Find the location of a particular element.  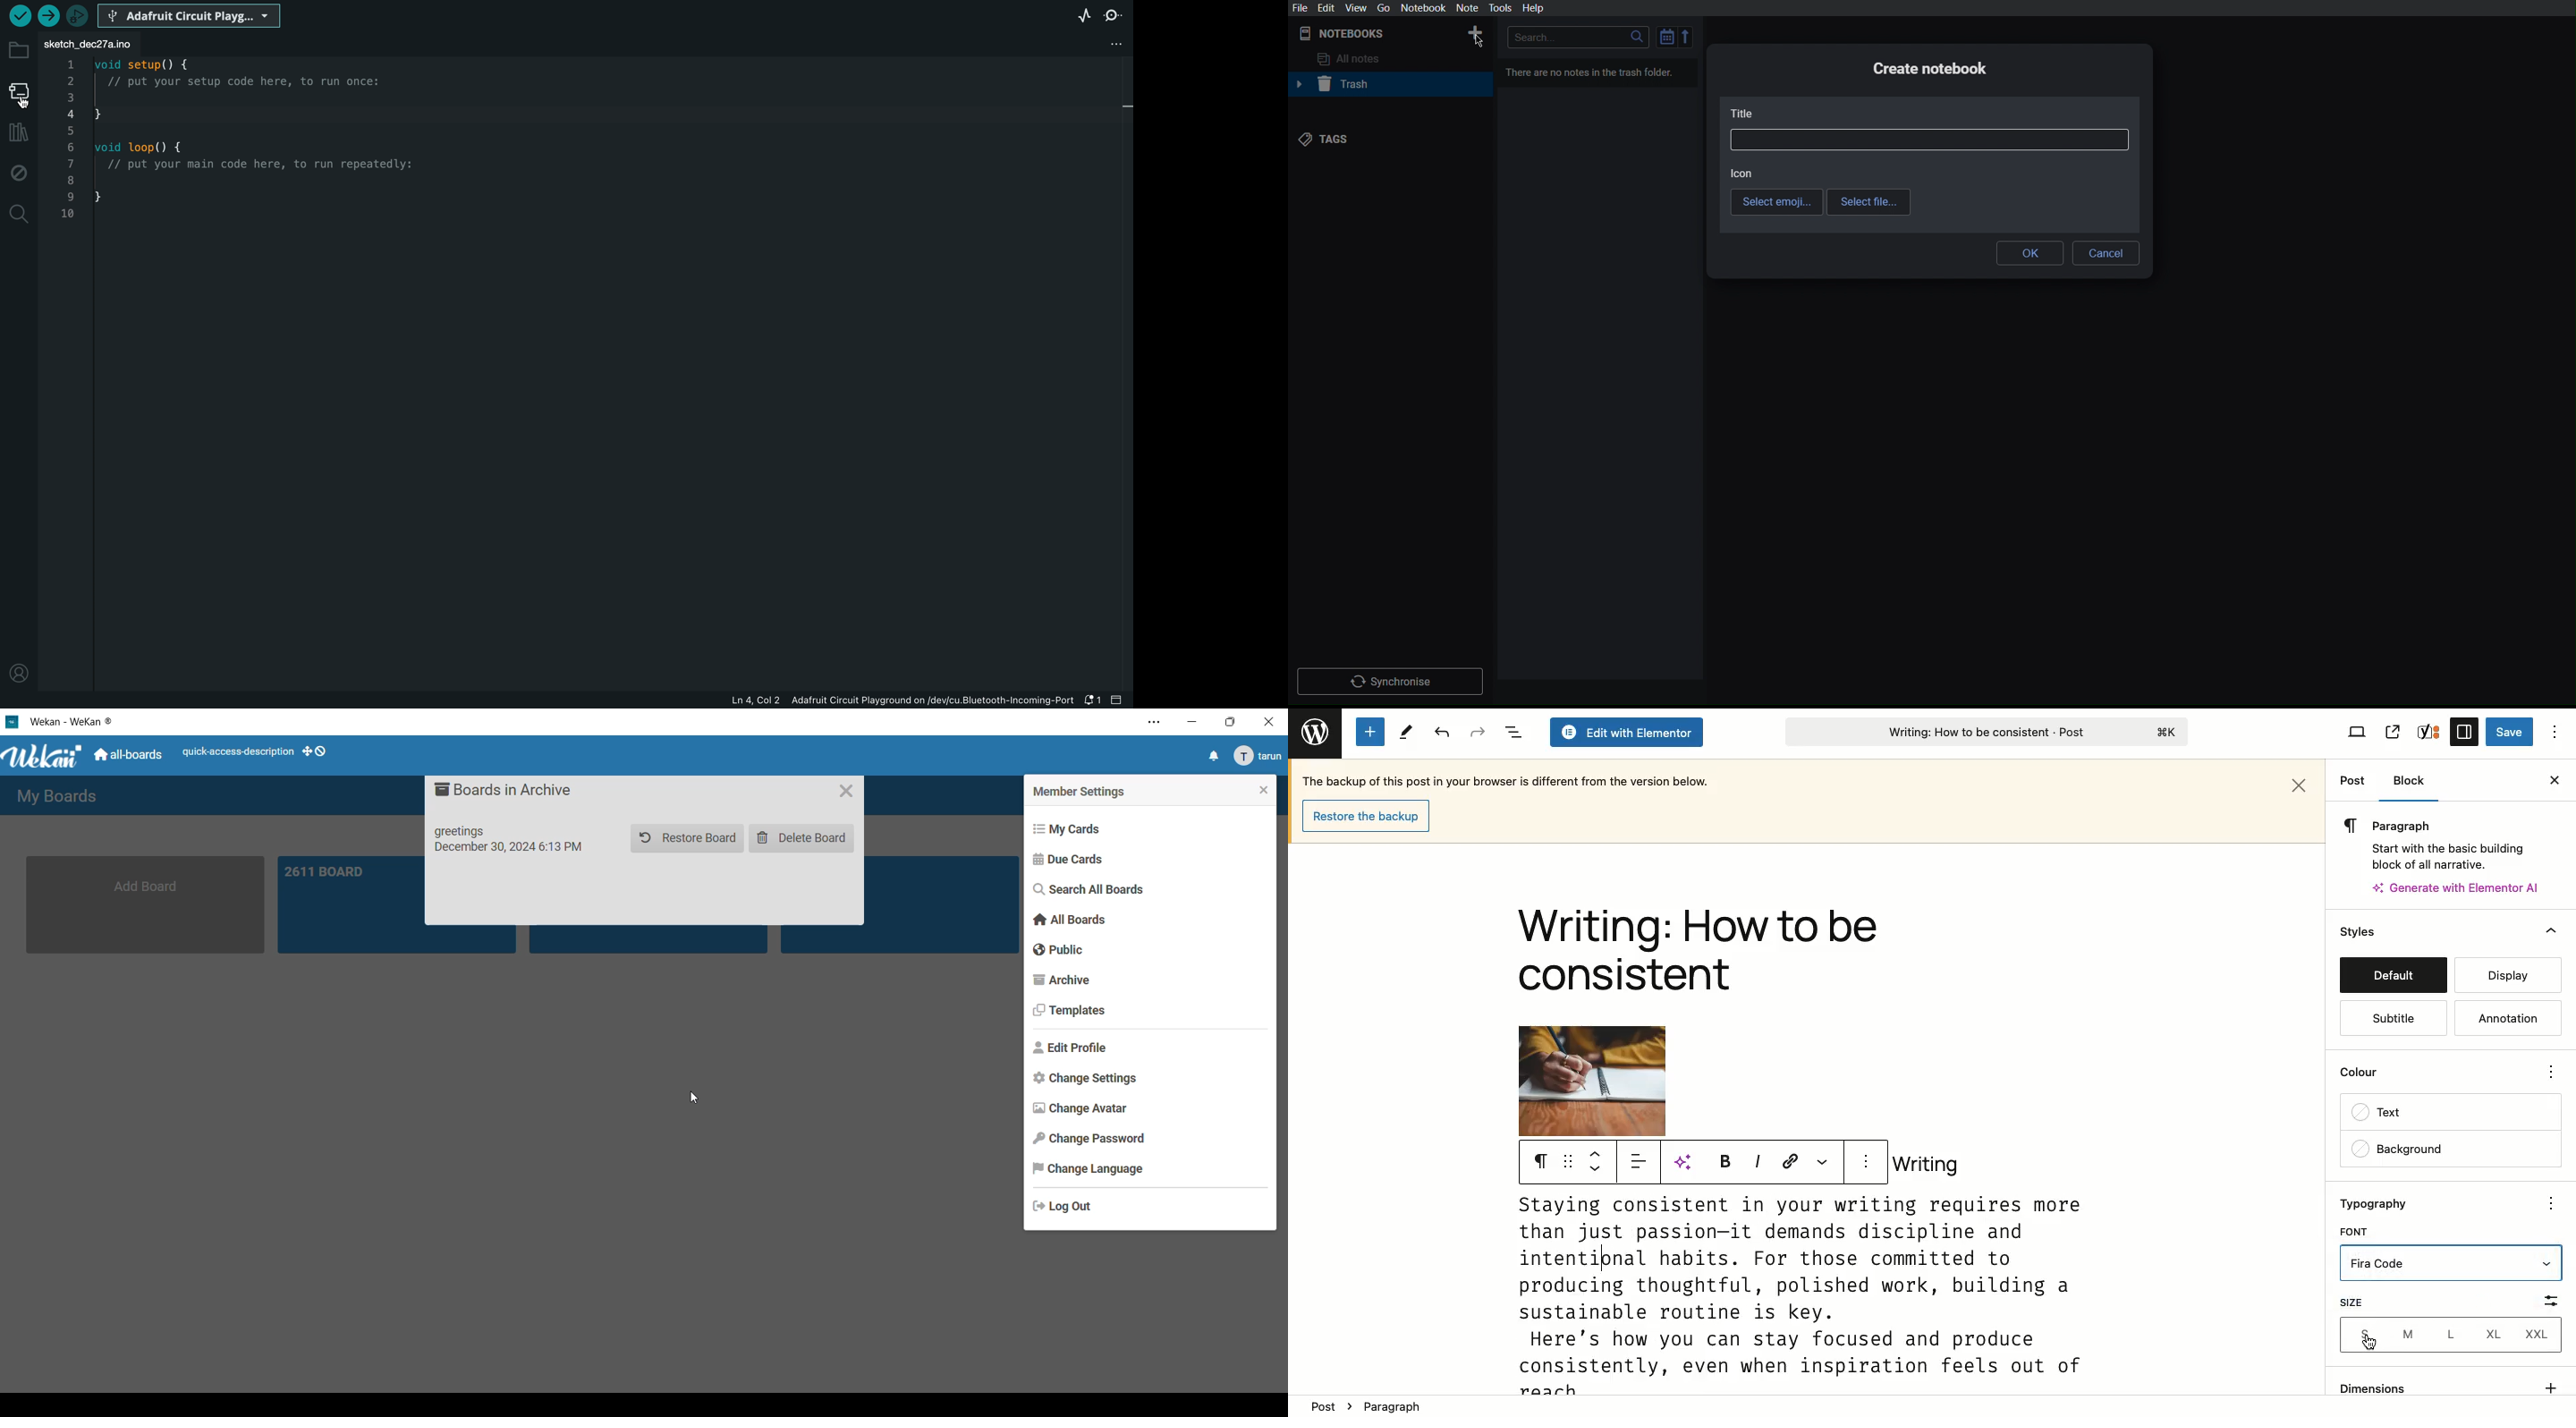

member settings is located at coordinates (1087, 790).